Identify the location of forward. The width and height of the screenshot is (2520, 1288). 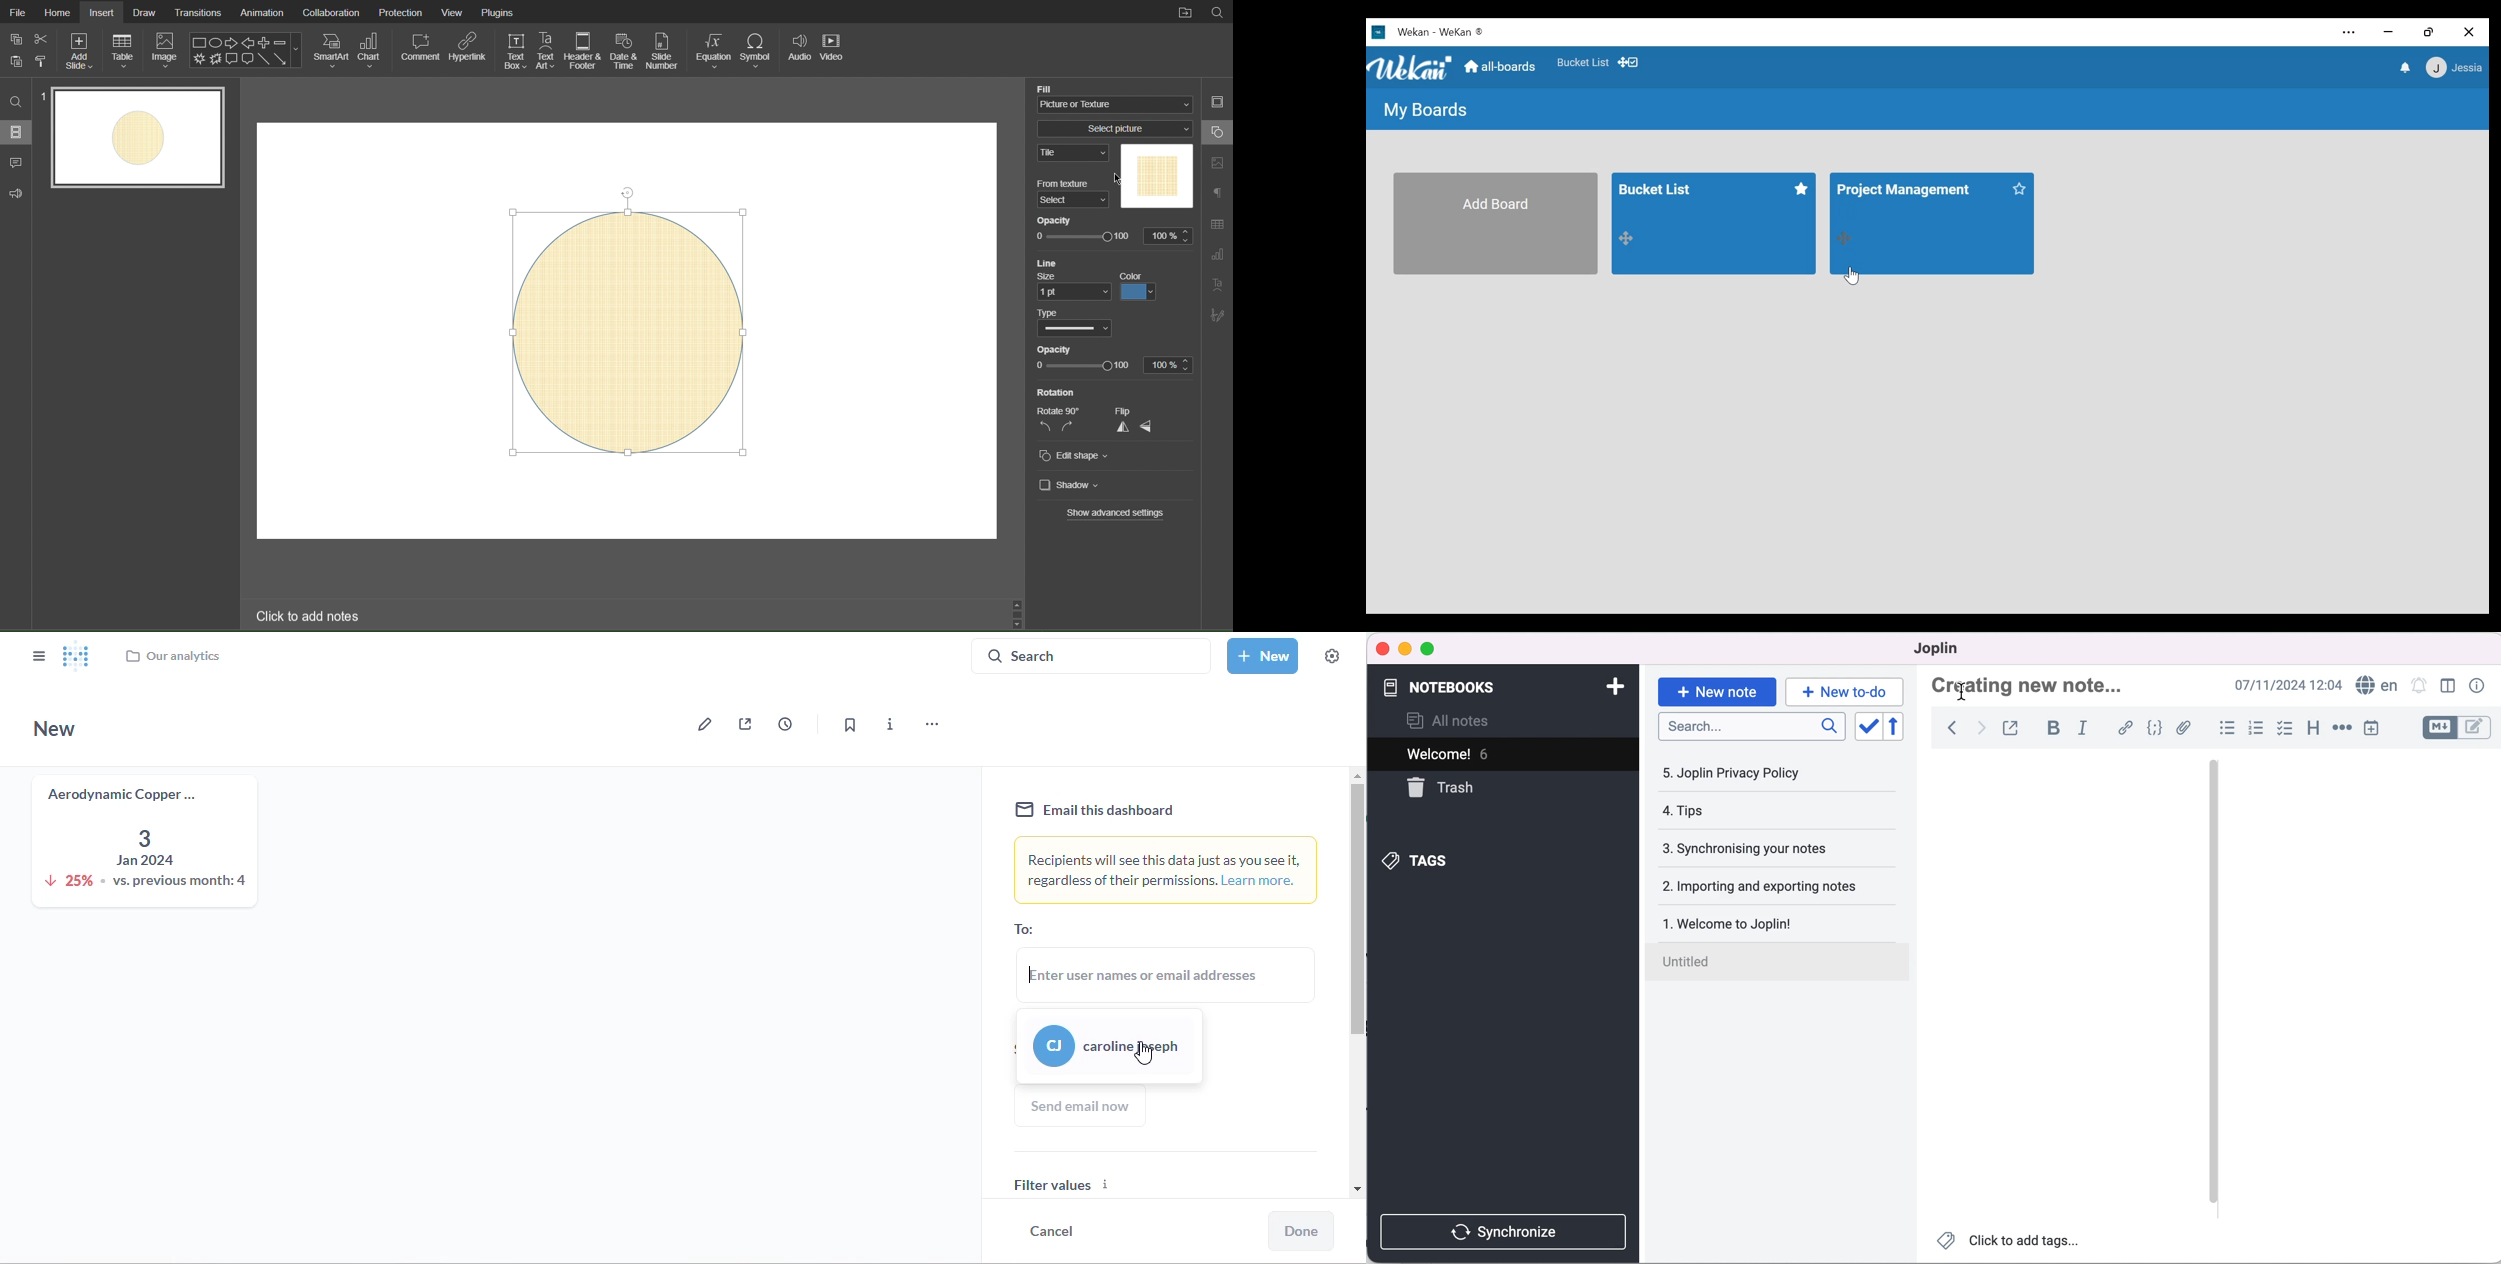
(1982, 728).